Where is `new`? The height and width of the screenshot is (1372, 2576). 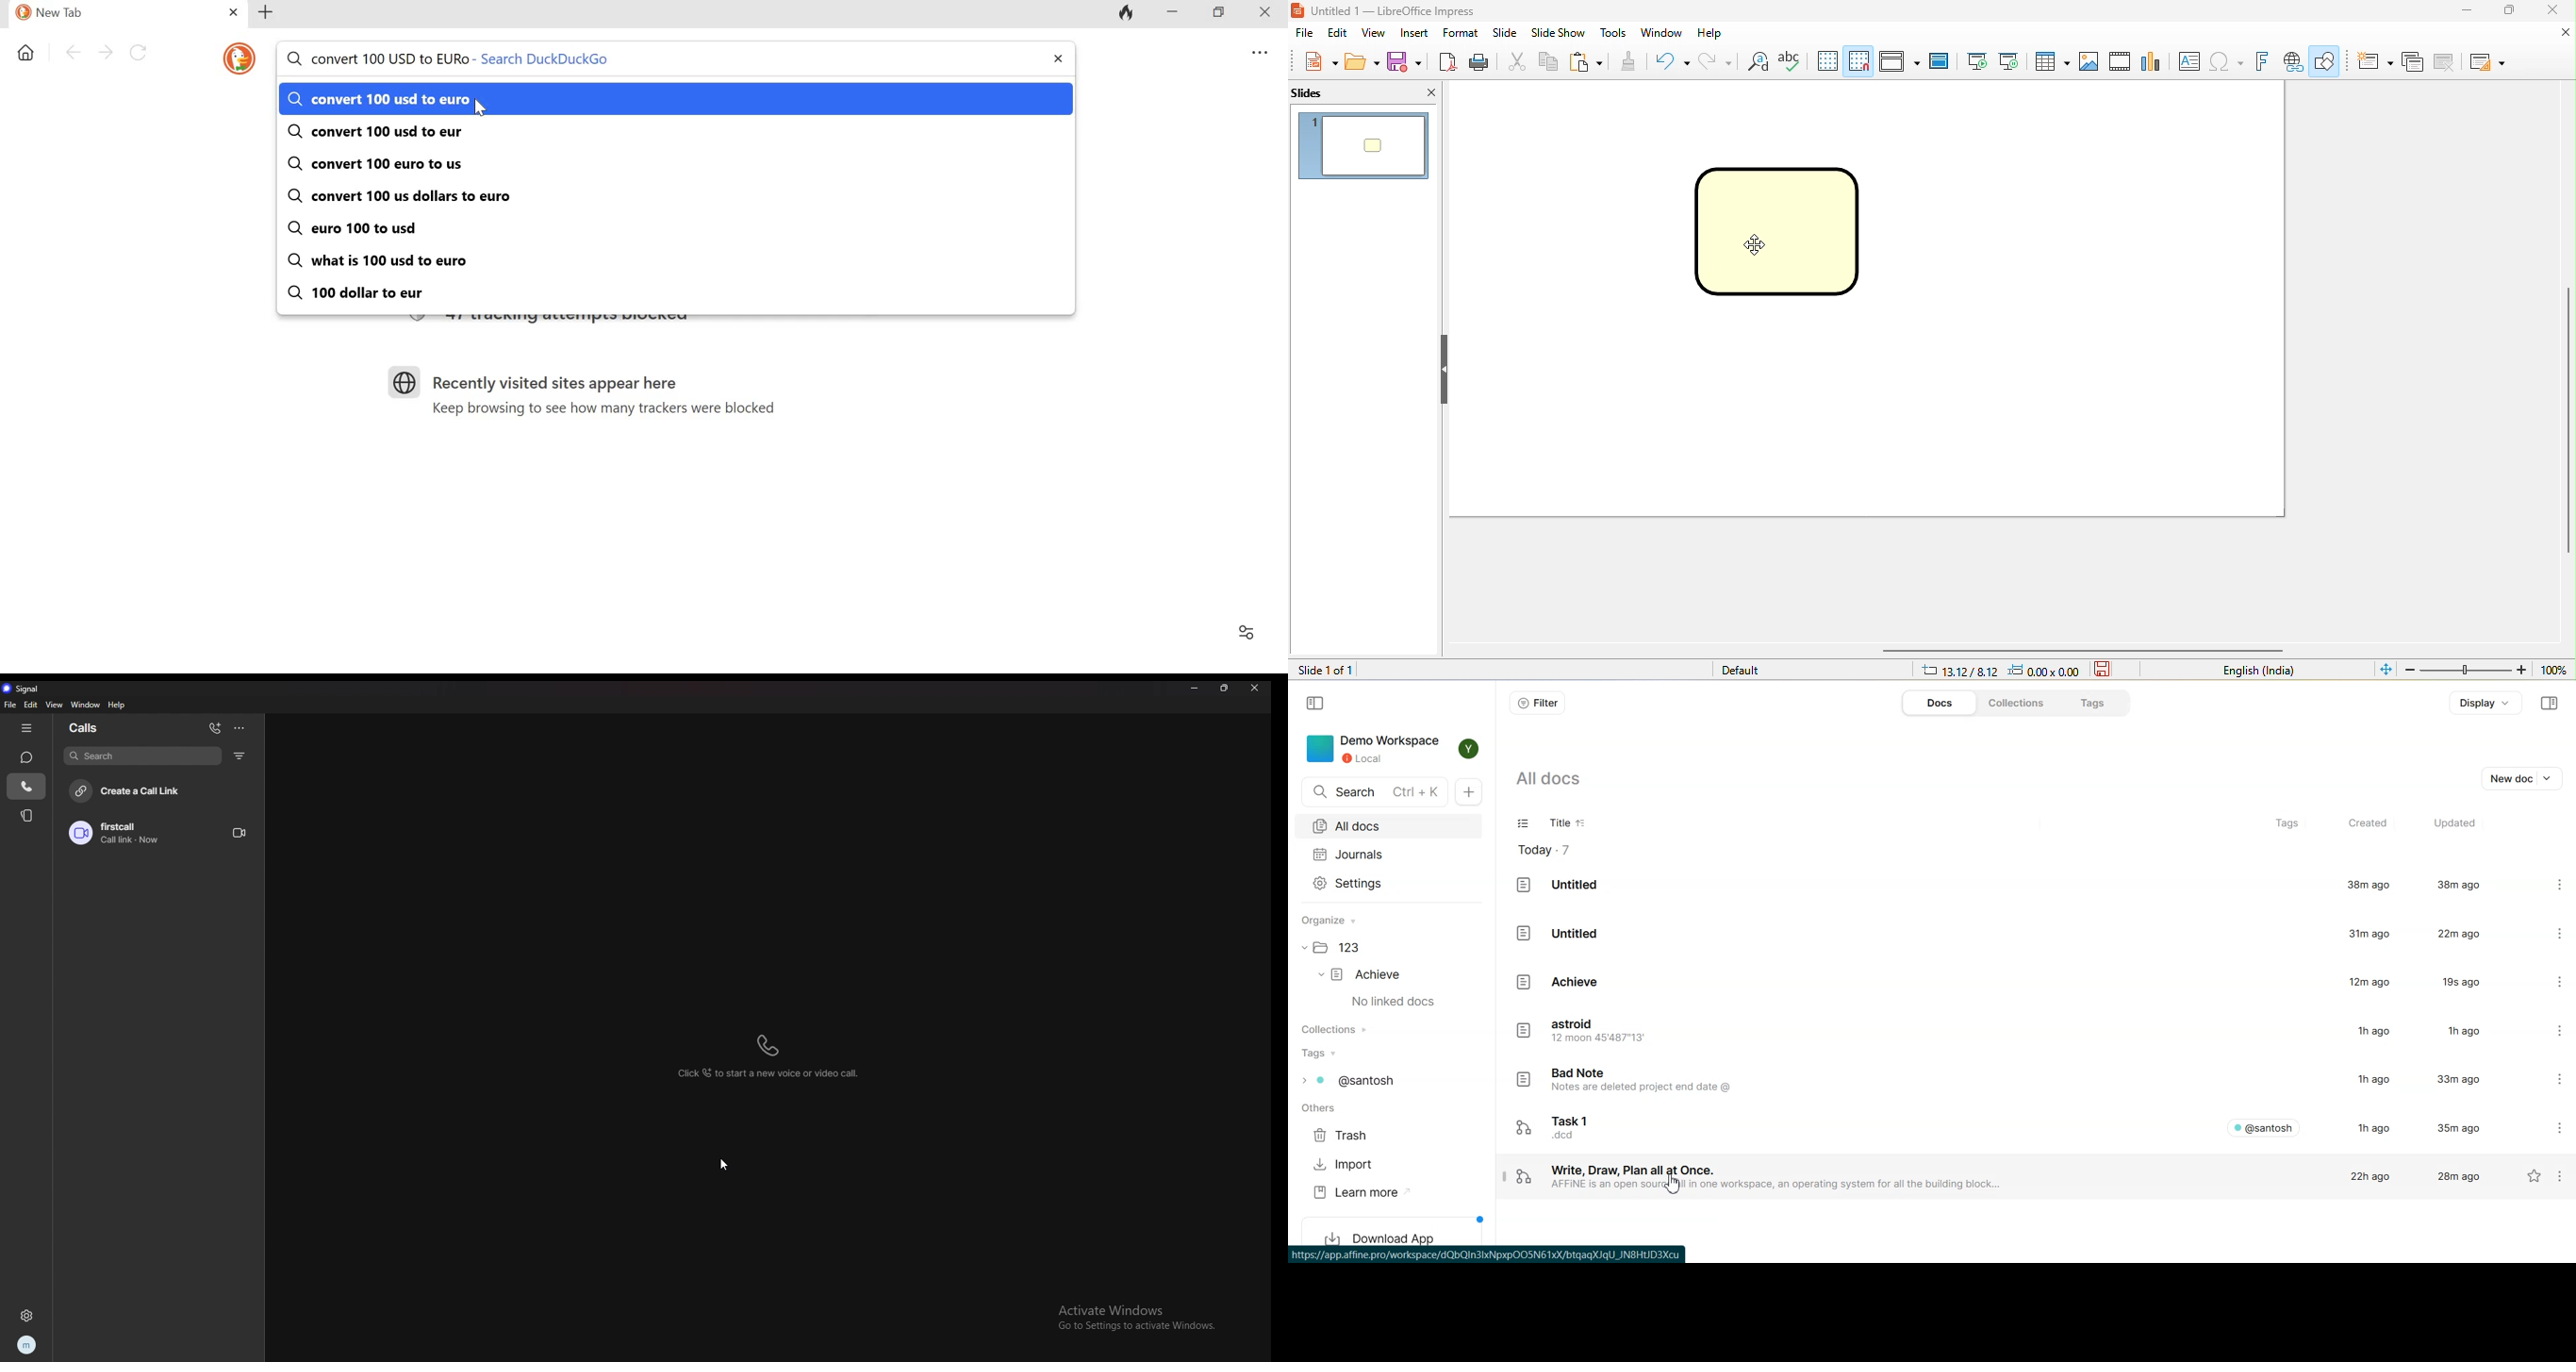
new is located at coordinates (1313, 60).